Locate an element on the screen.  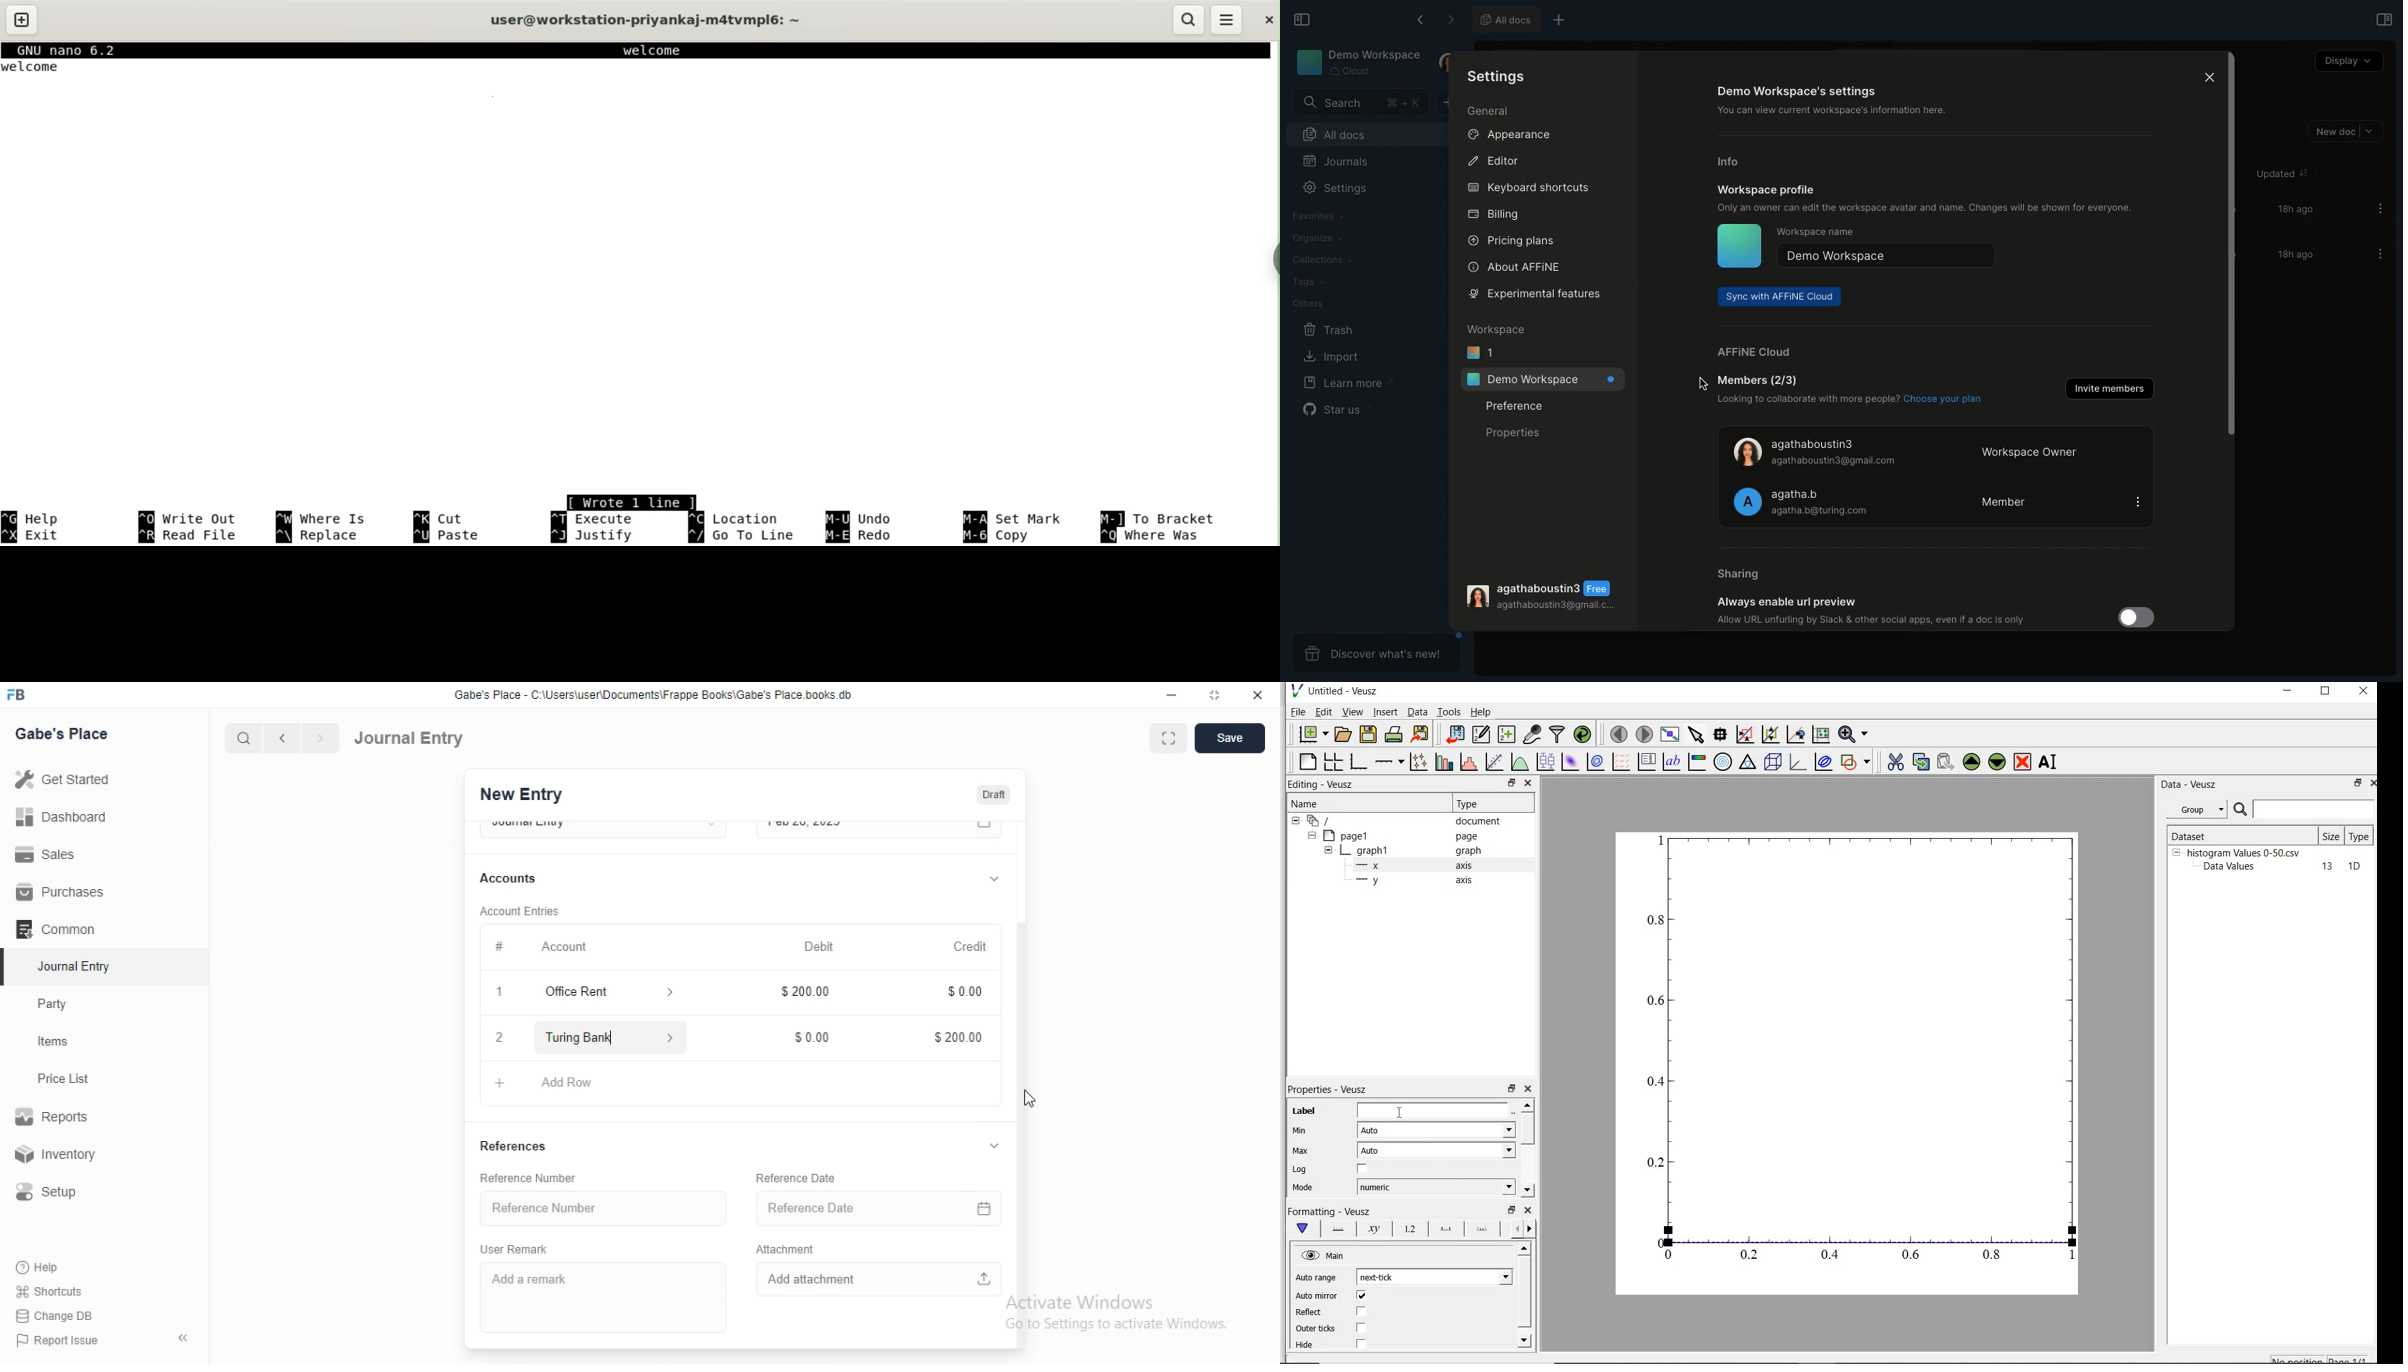
Debit is located at coordinates (821, 946).